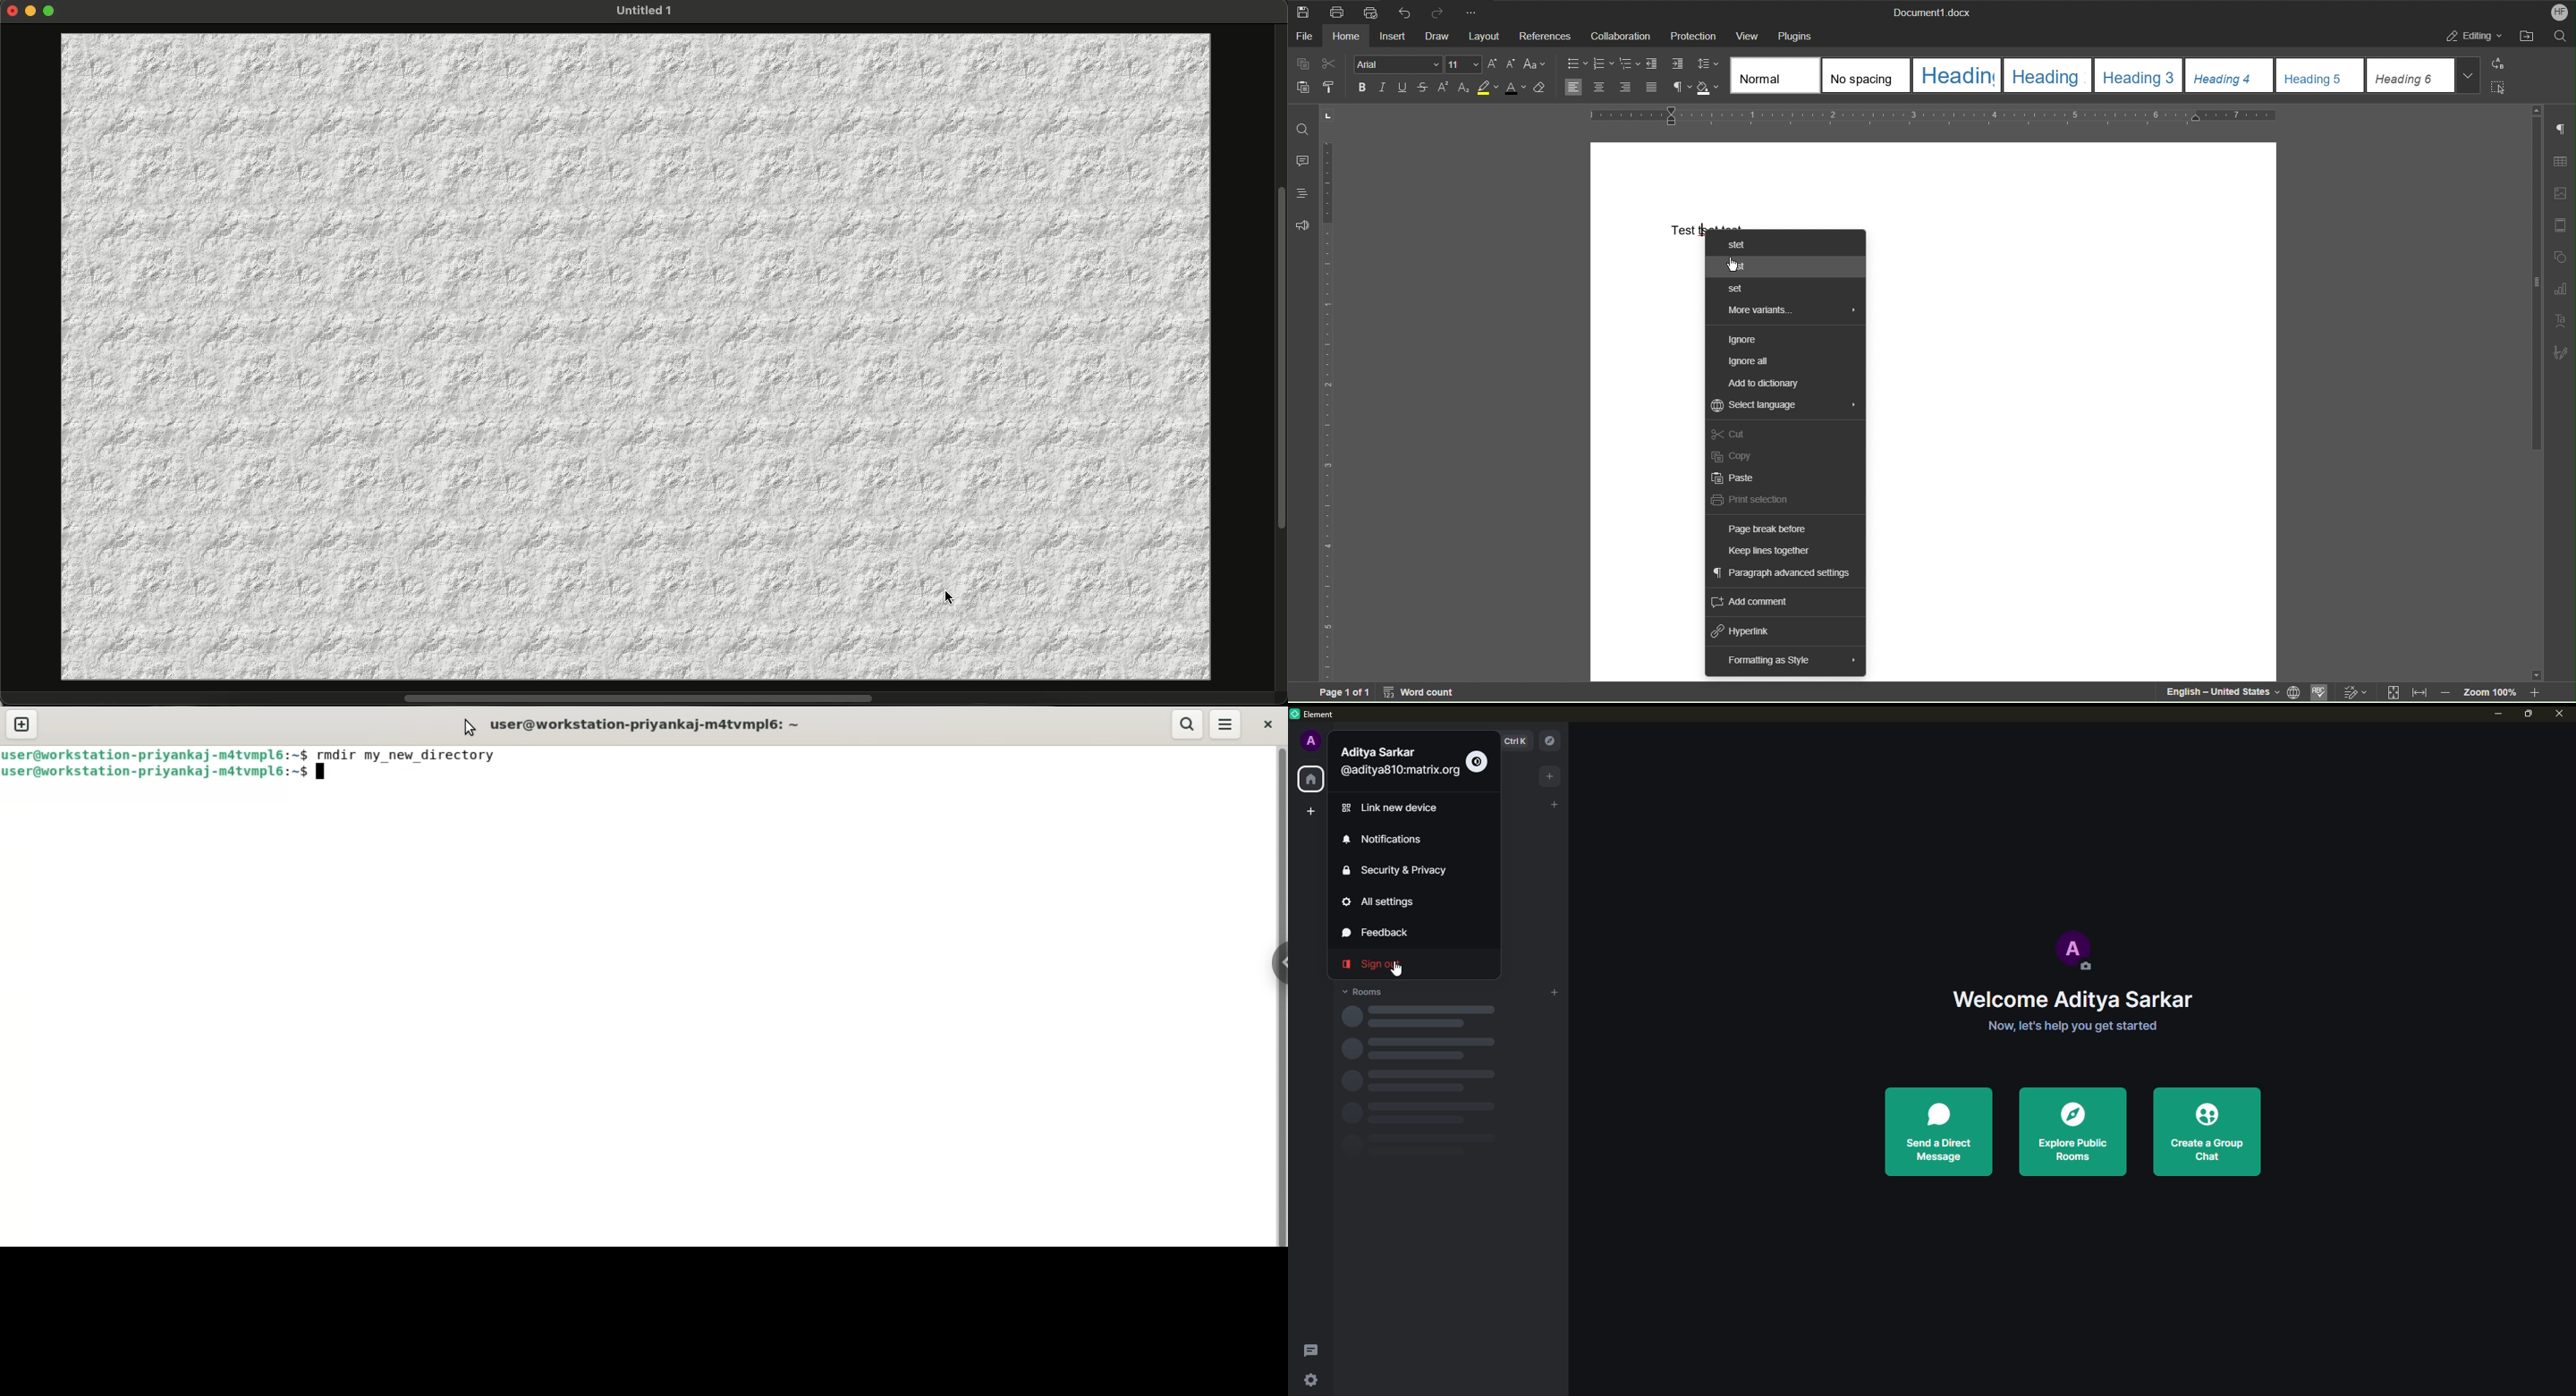 The width and height of the screenshot is (2576, 1400). I want to click on start chat, so click(1556, 802).